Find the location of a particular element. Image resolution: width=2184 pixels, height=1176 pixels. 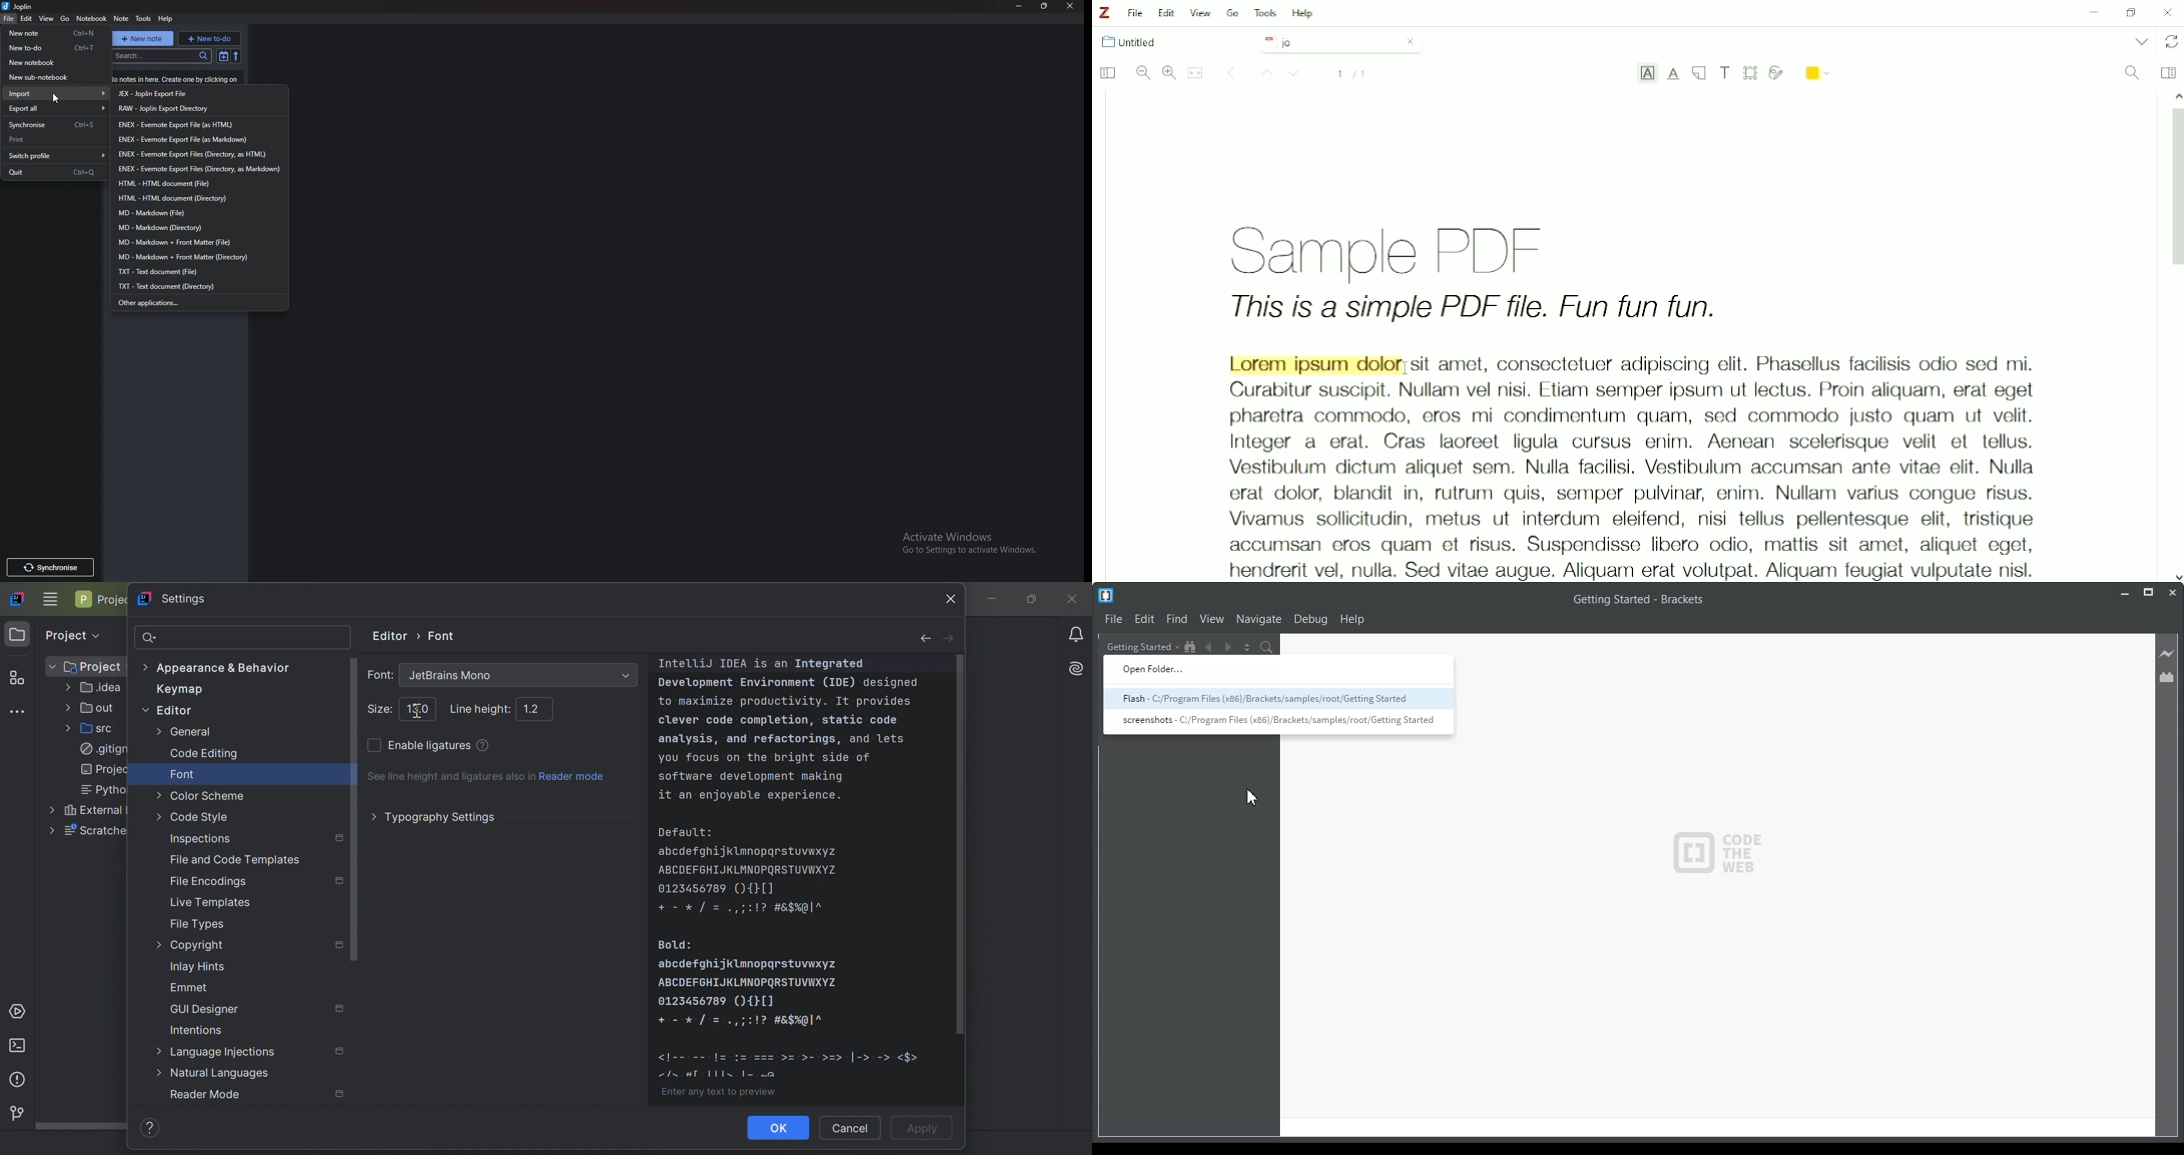

Maximize is located at coordinates (2148, 593).